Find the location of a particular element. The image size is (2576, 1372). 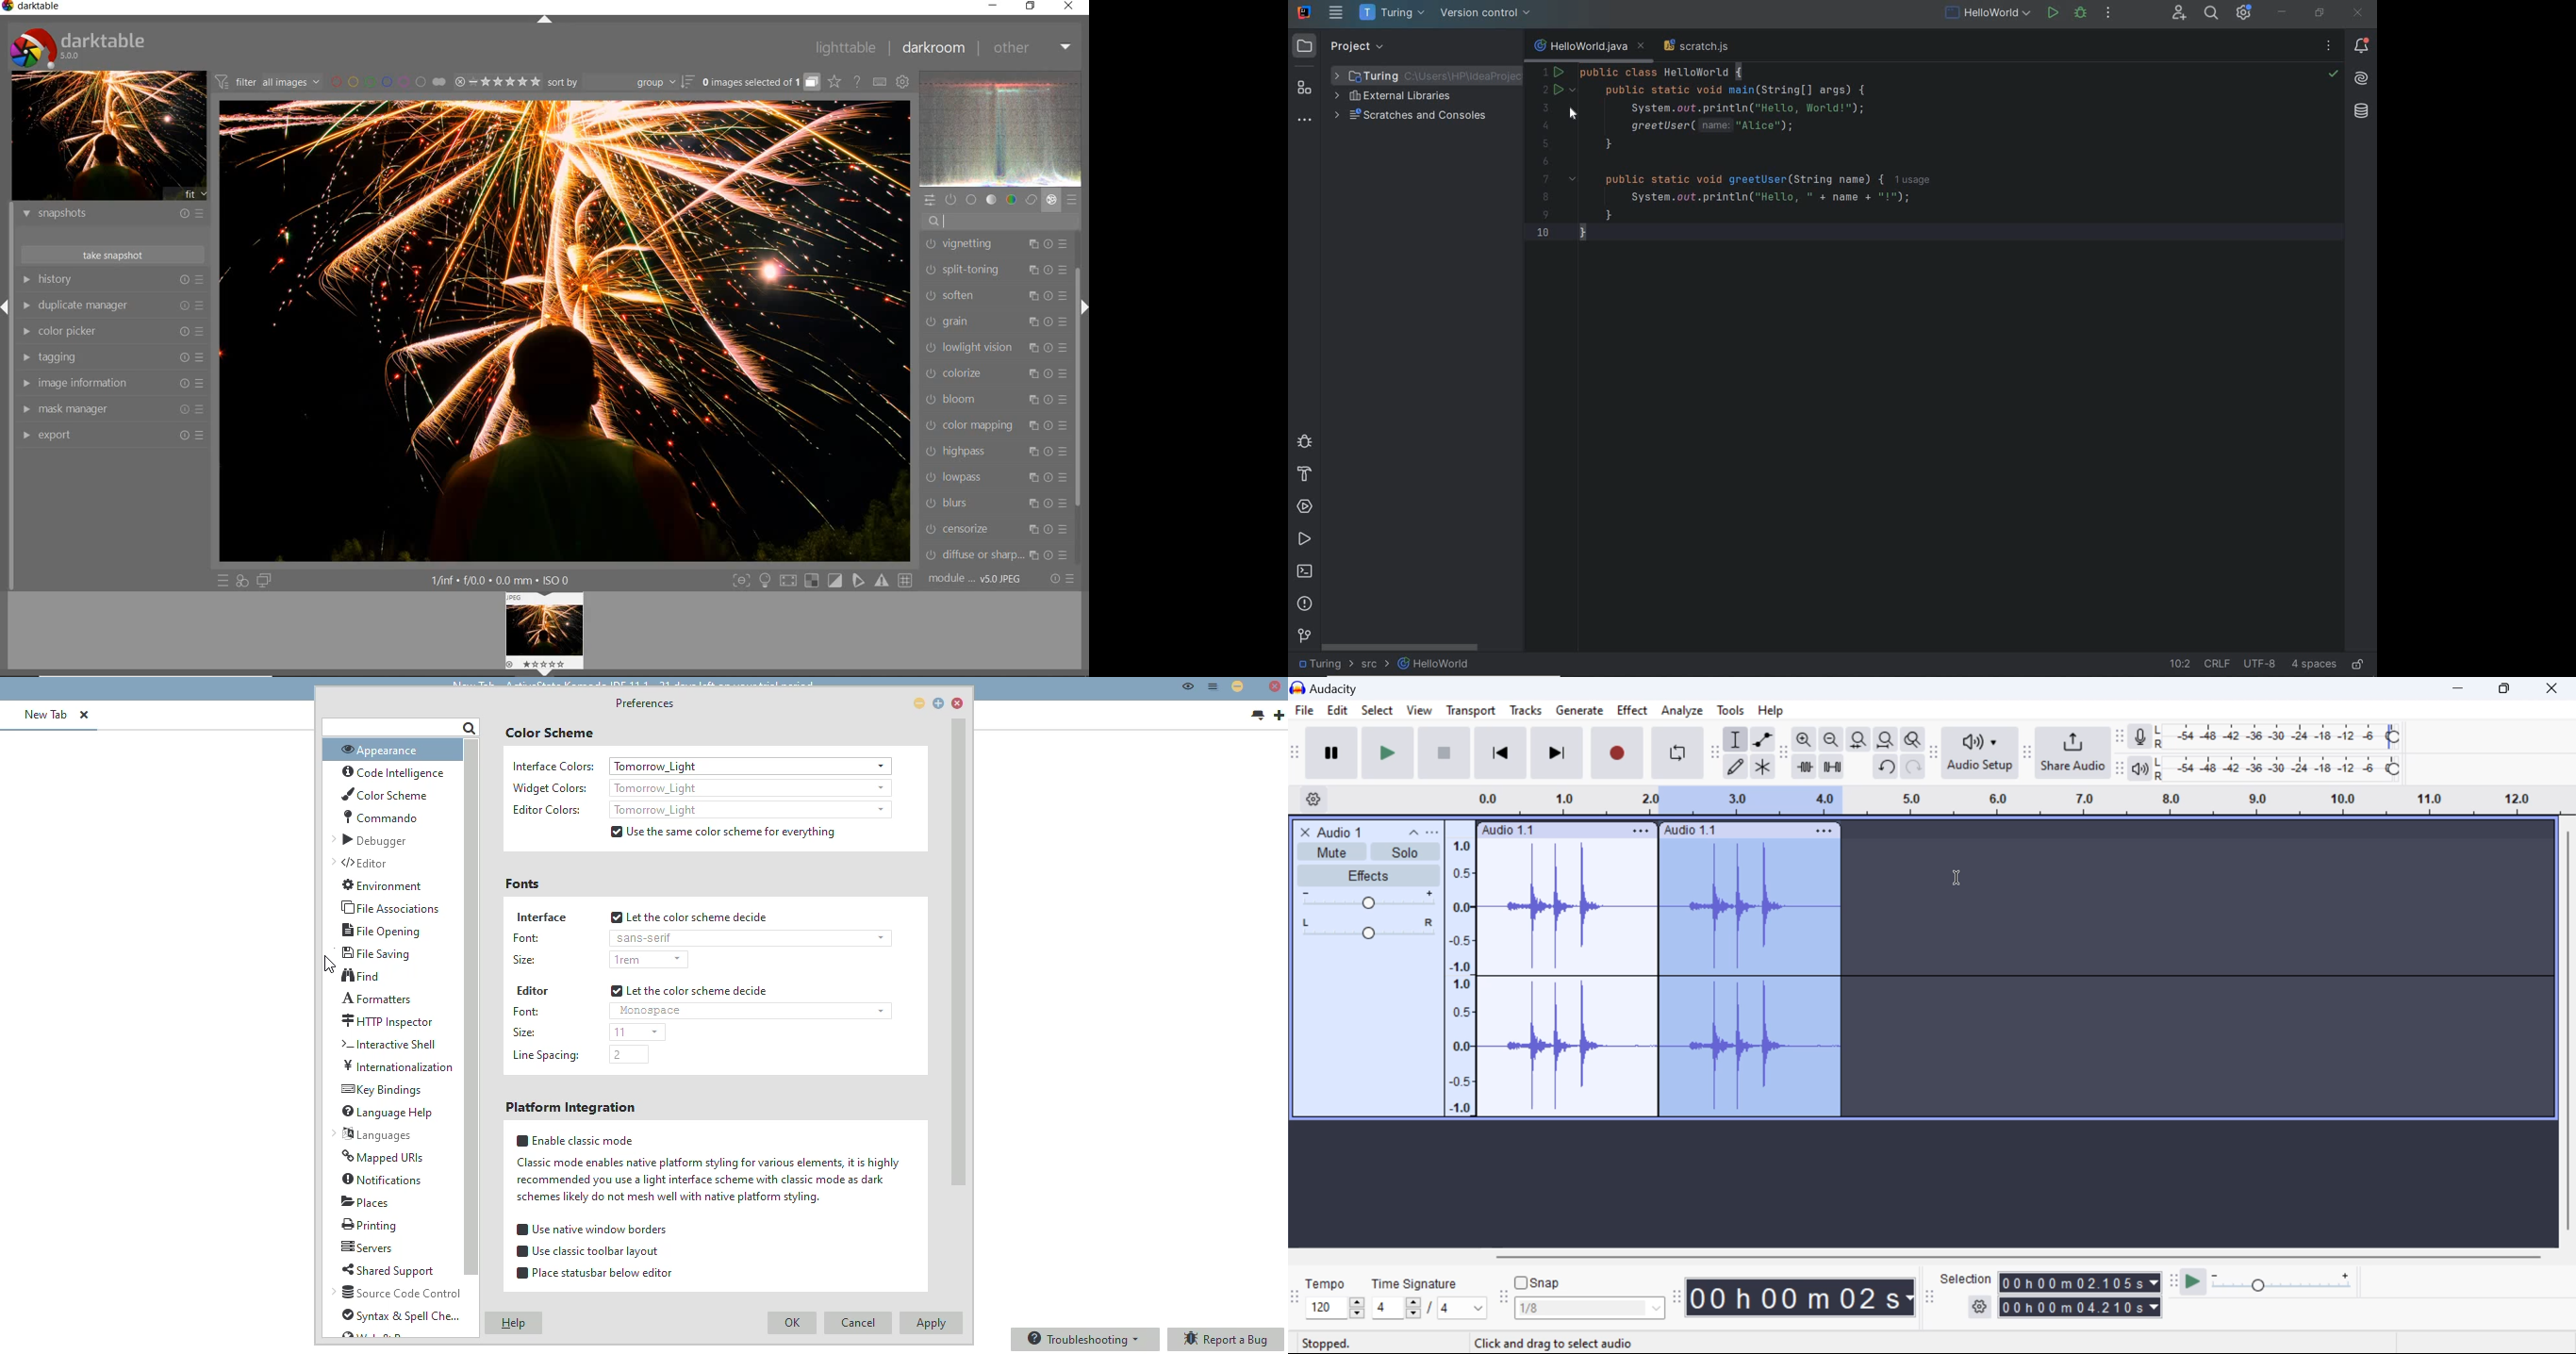

settings is located at coordinates (1981, 1308).